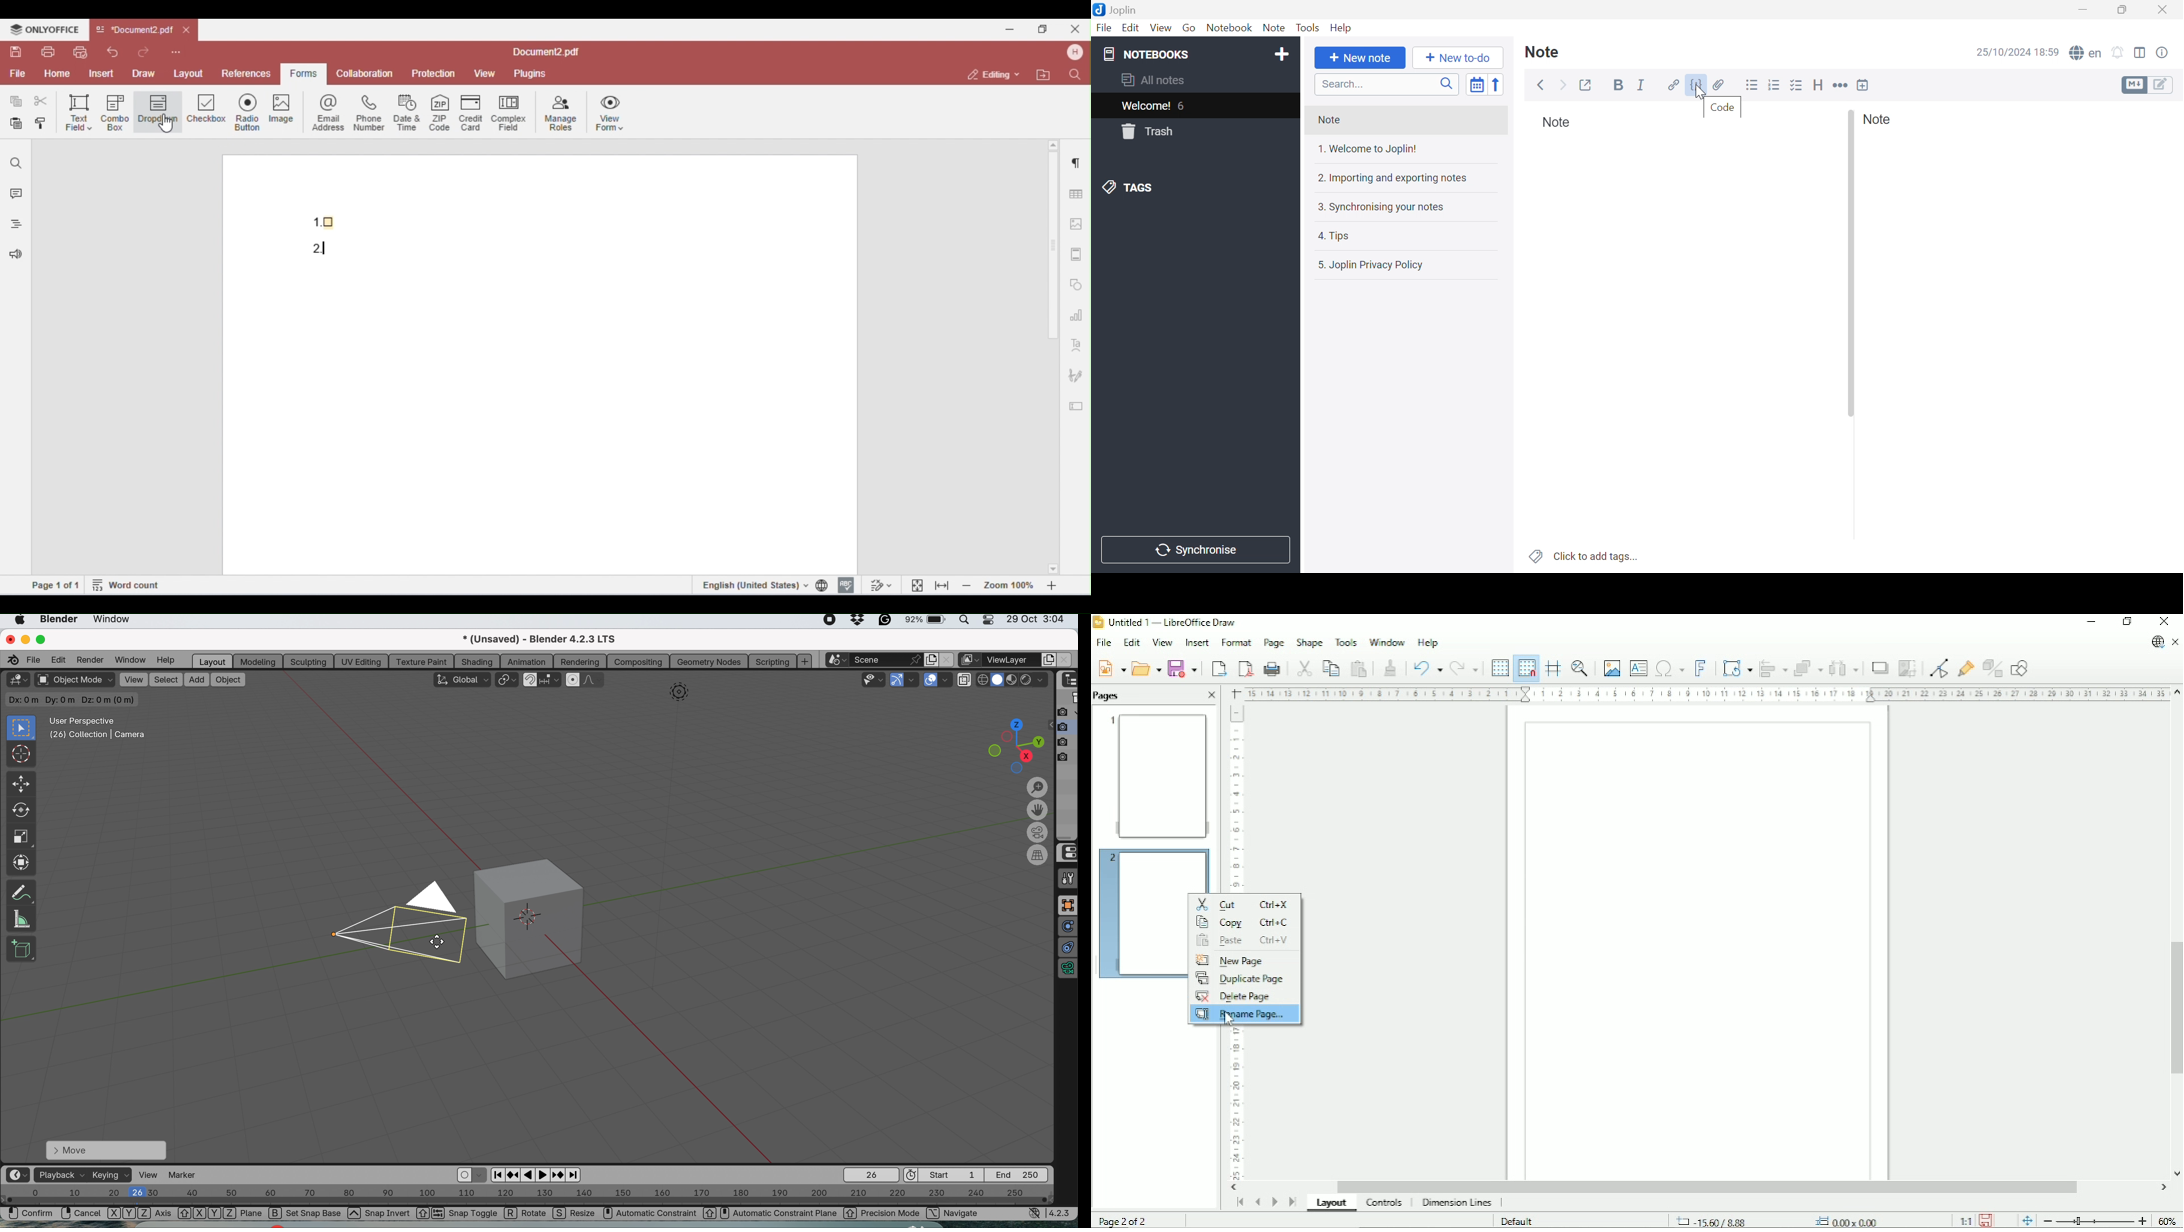 This screenshot has width=2184, height=1232. I want to click on next, so click(575, 1175).